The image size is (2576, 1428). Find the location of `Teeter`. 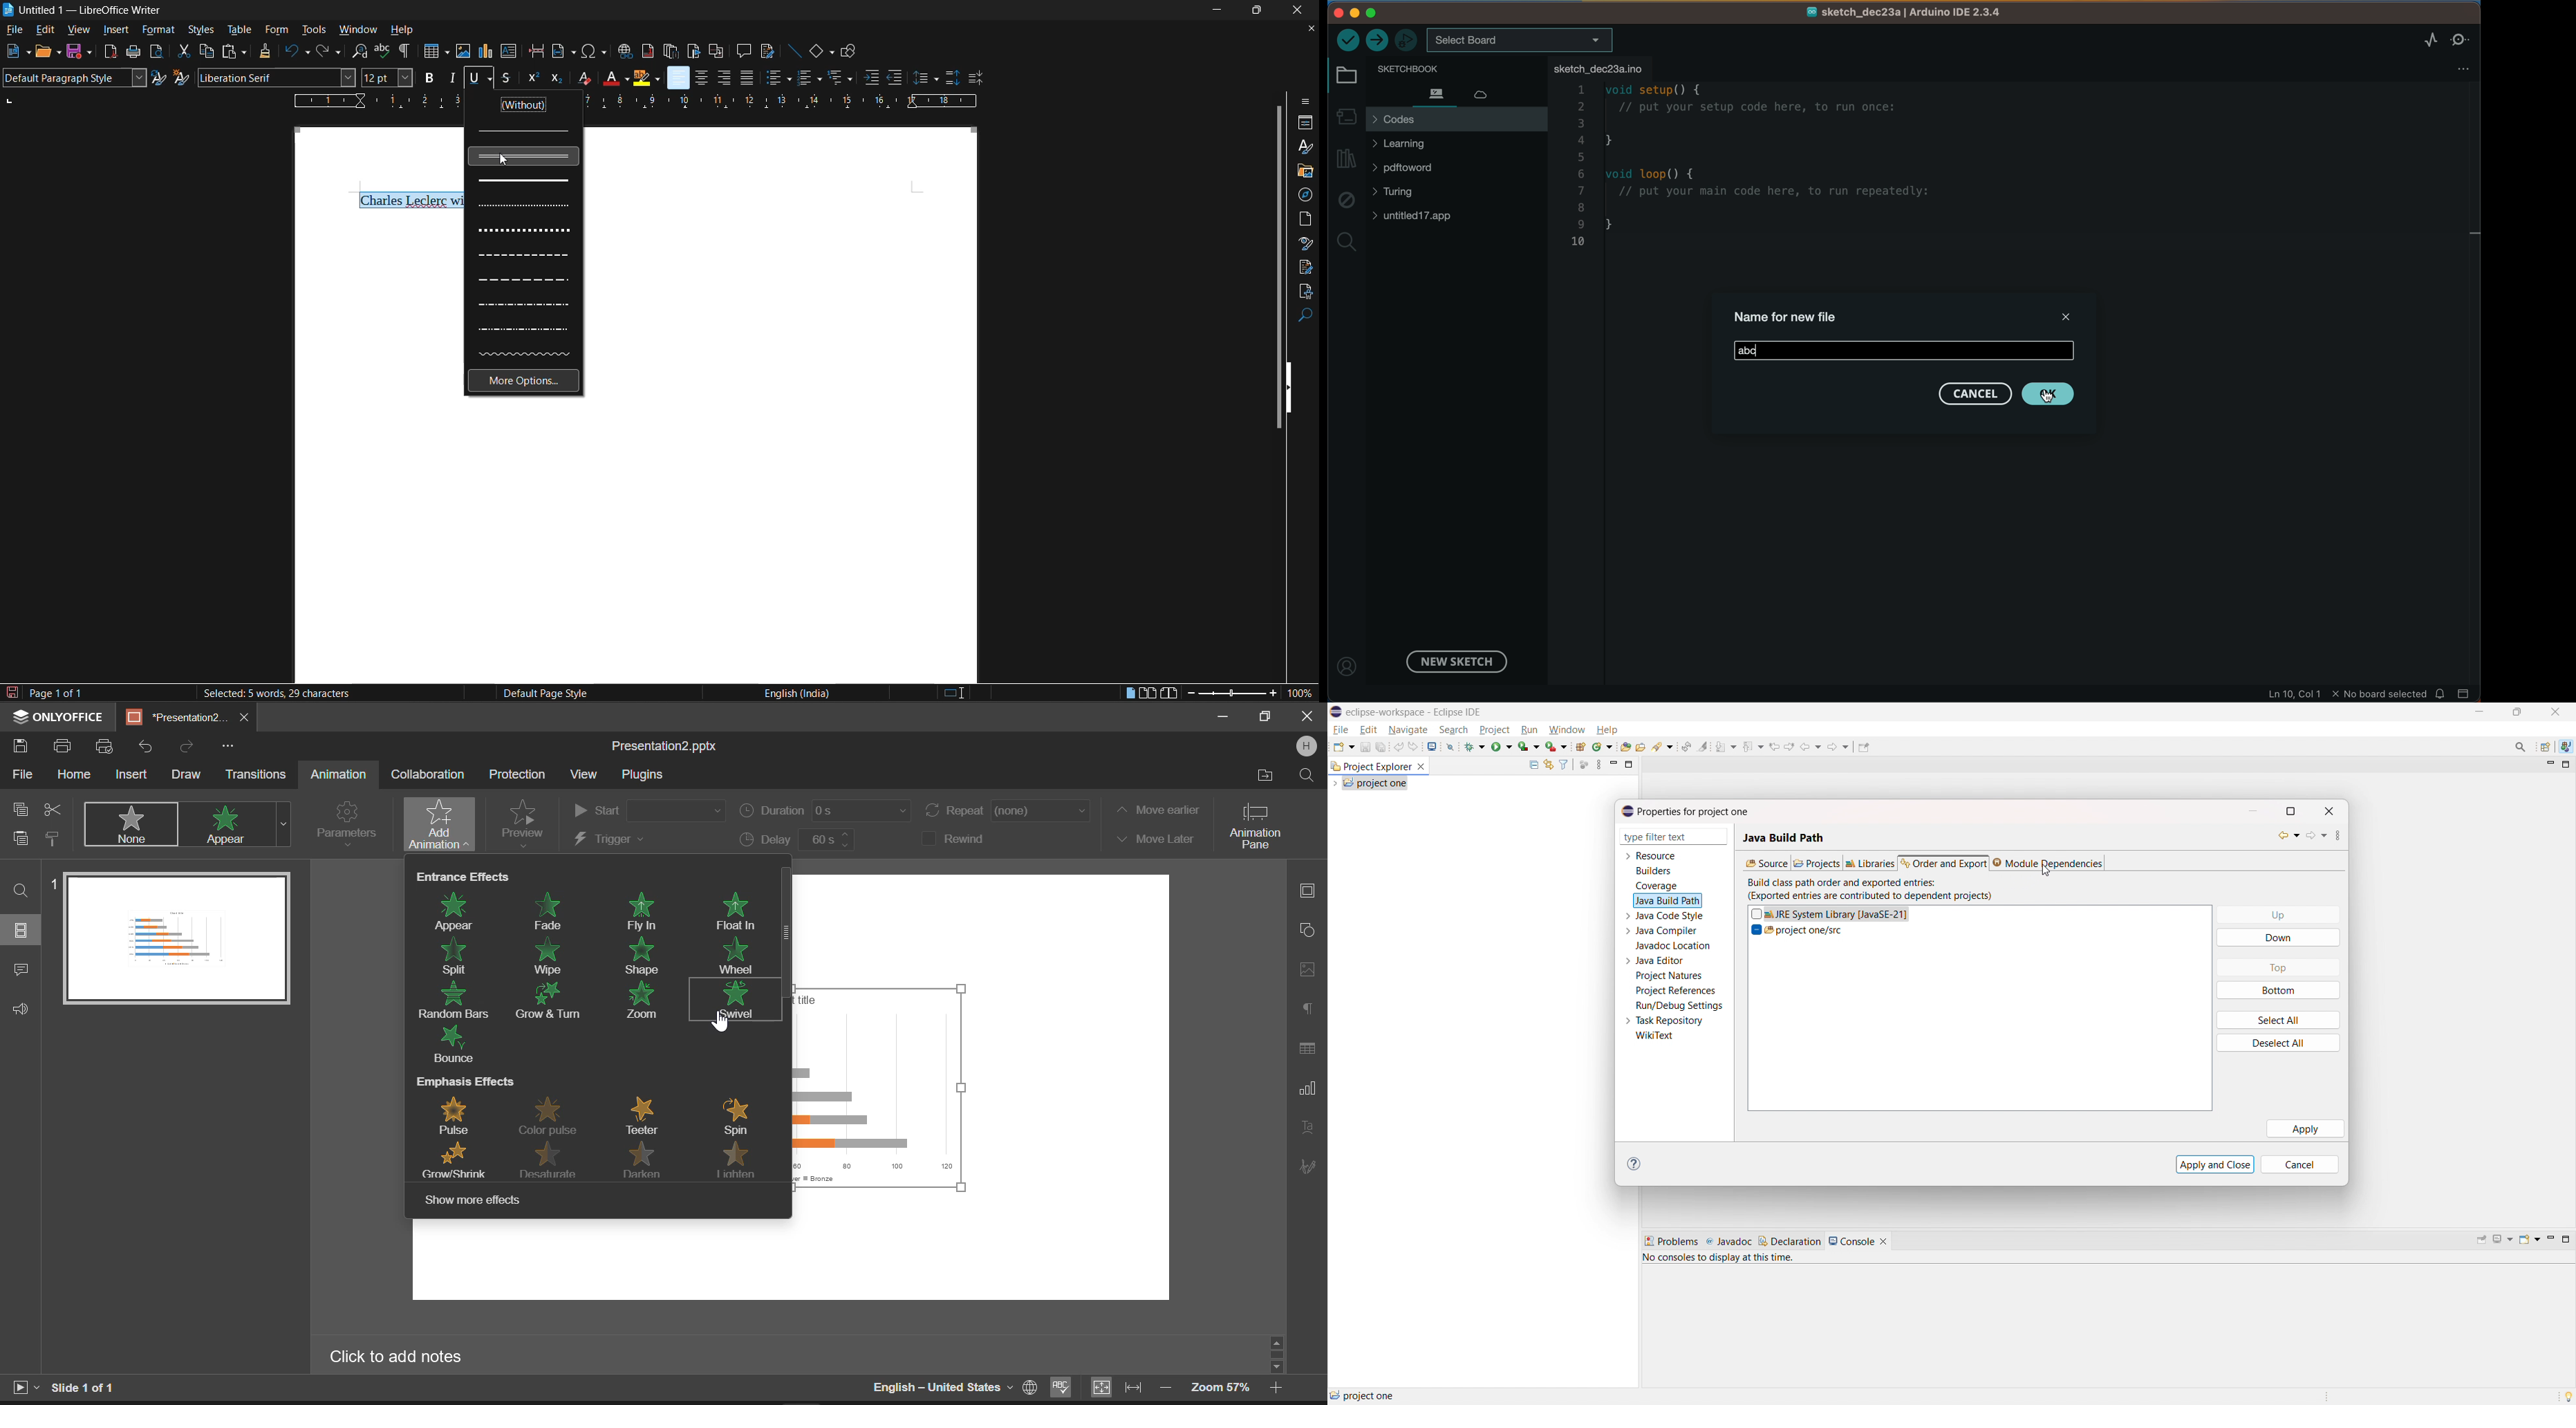

Teeter is located at coordinates (646, 1115).